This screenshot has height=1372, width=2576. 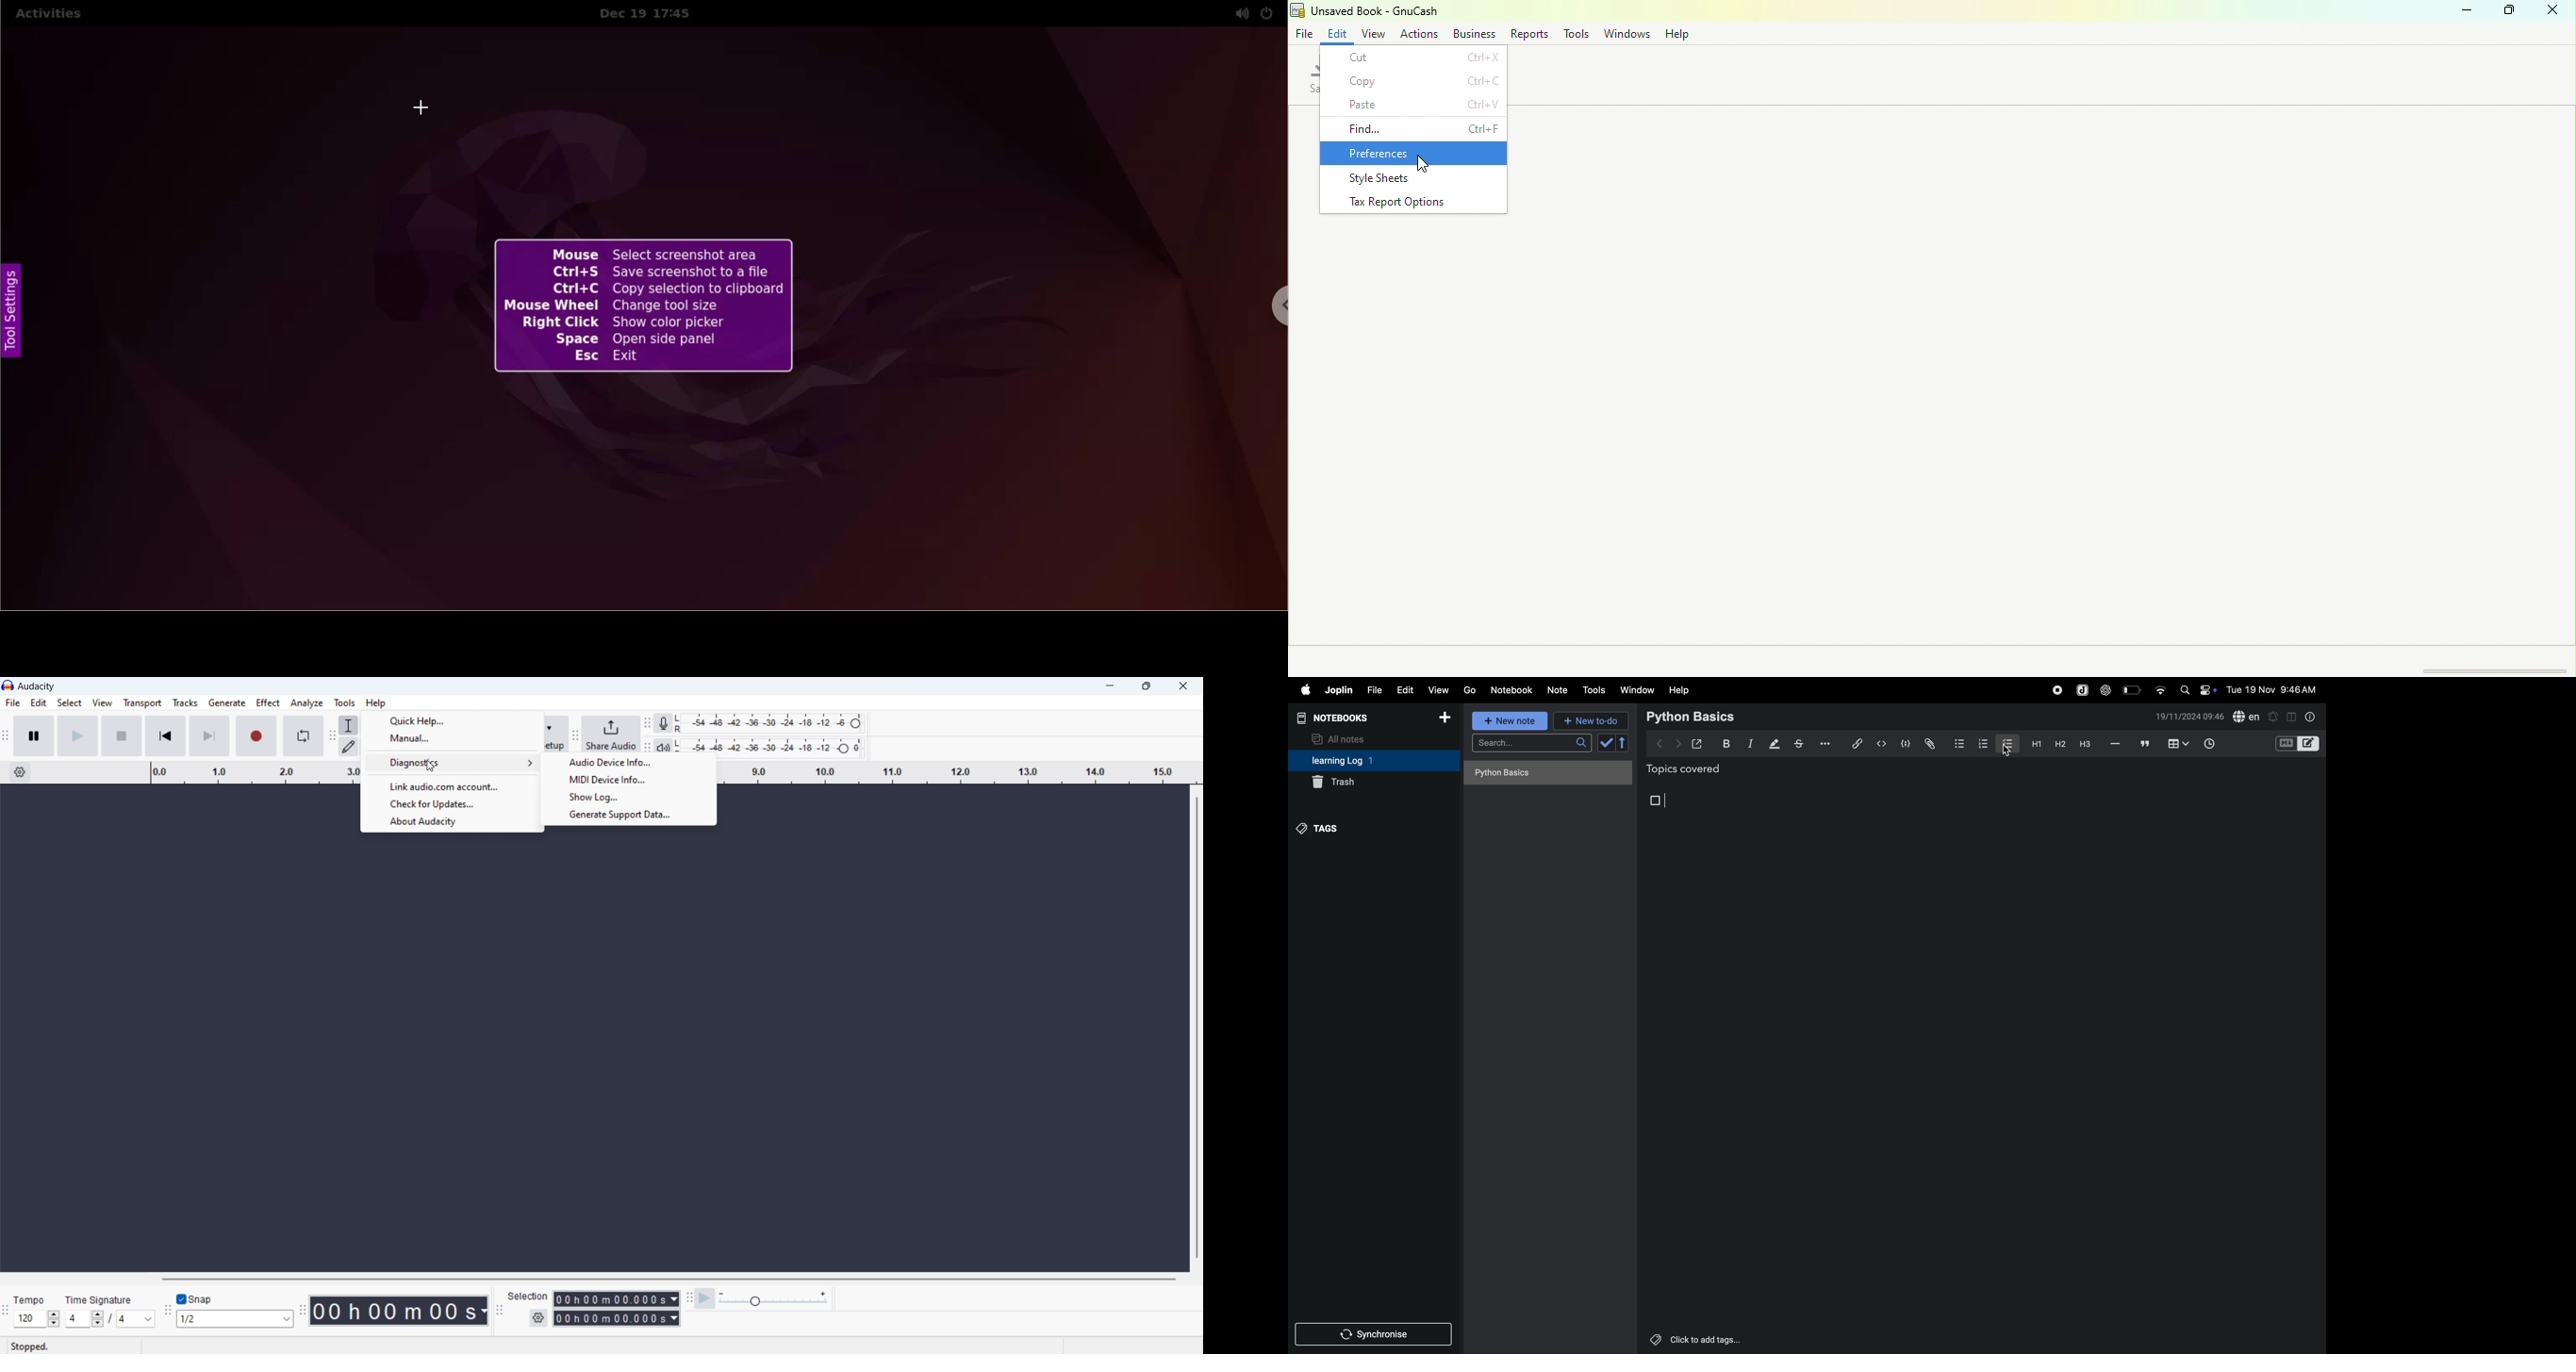 What do you see at coordinates (1355, 761) in the screenshot?
I see `learning log` at bounding box center [1355, 761].